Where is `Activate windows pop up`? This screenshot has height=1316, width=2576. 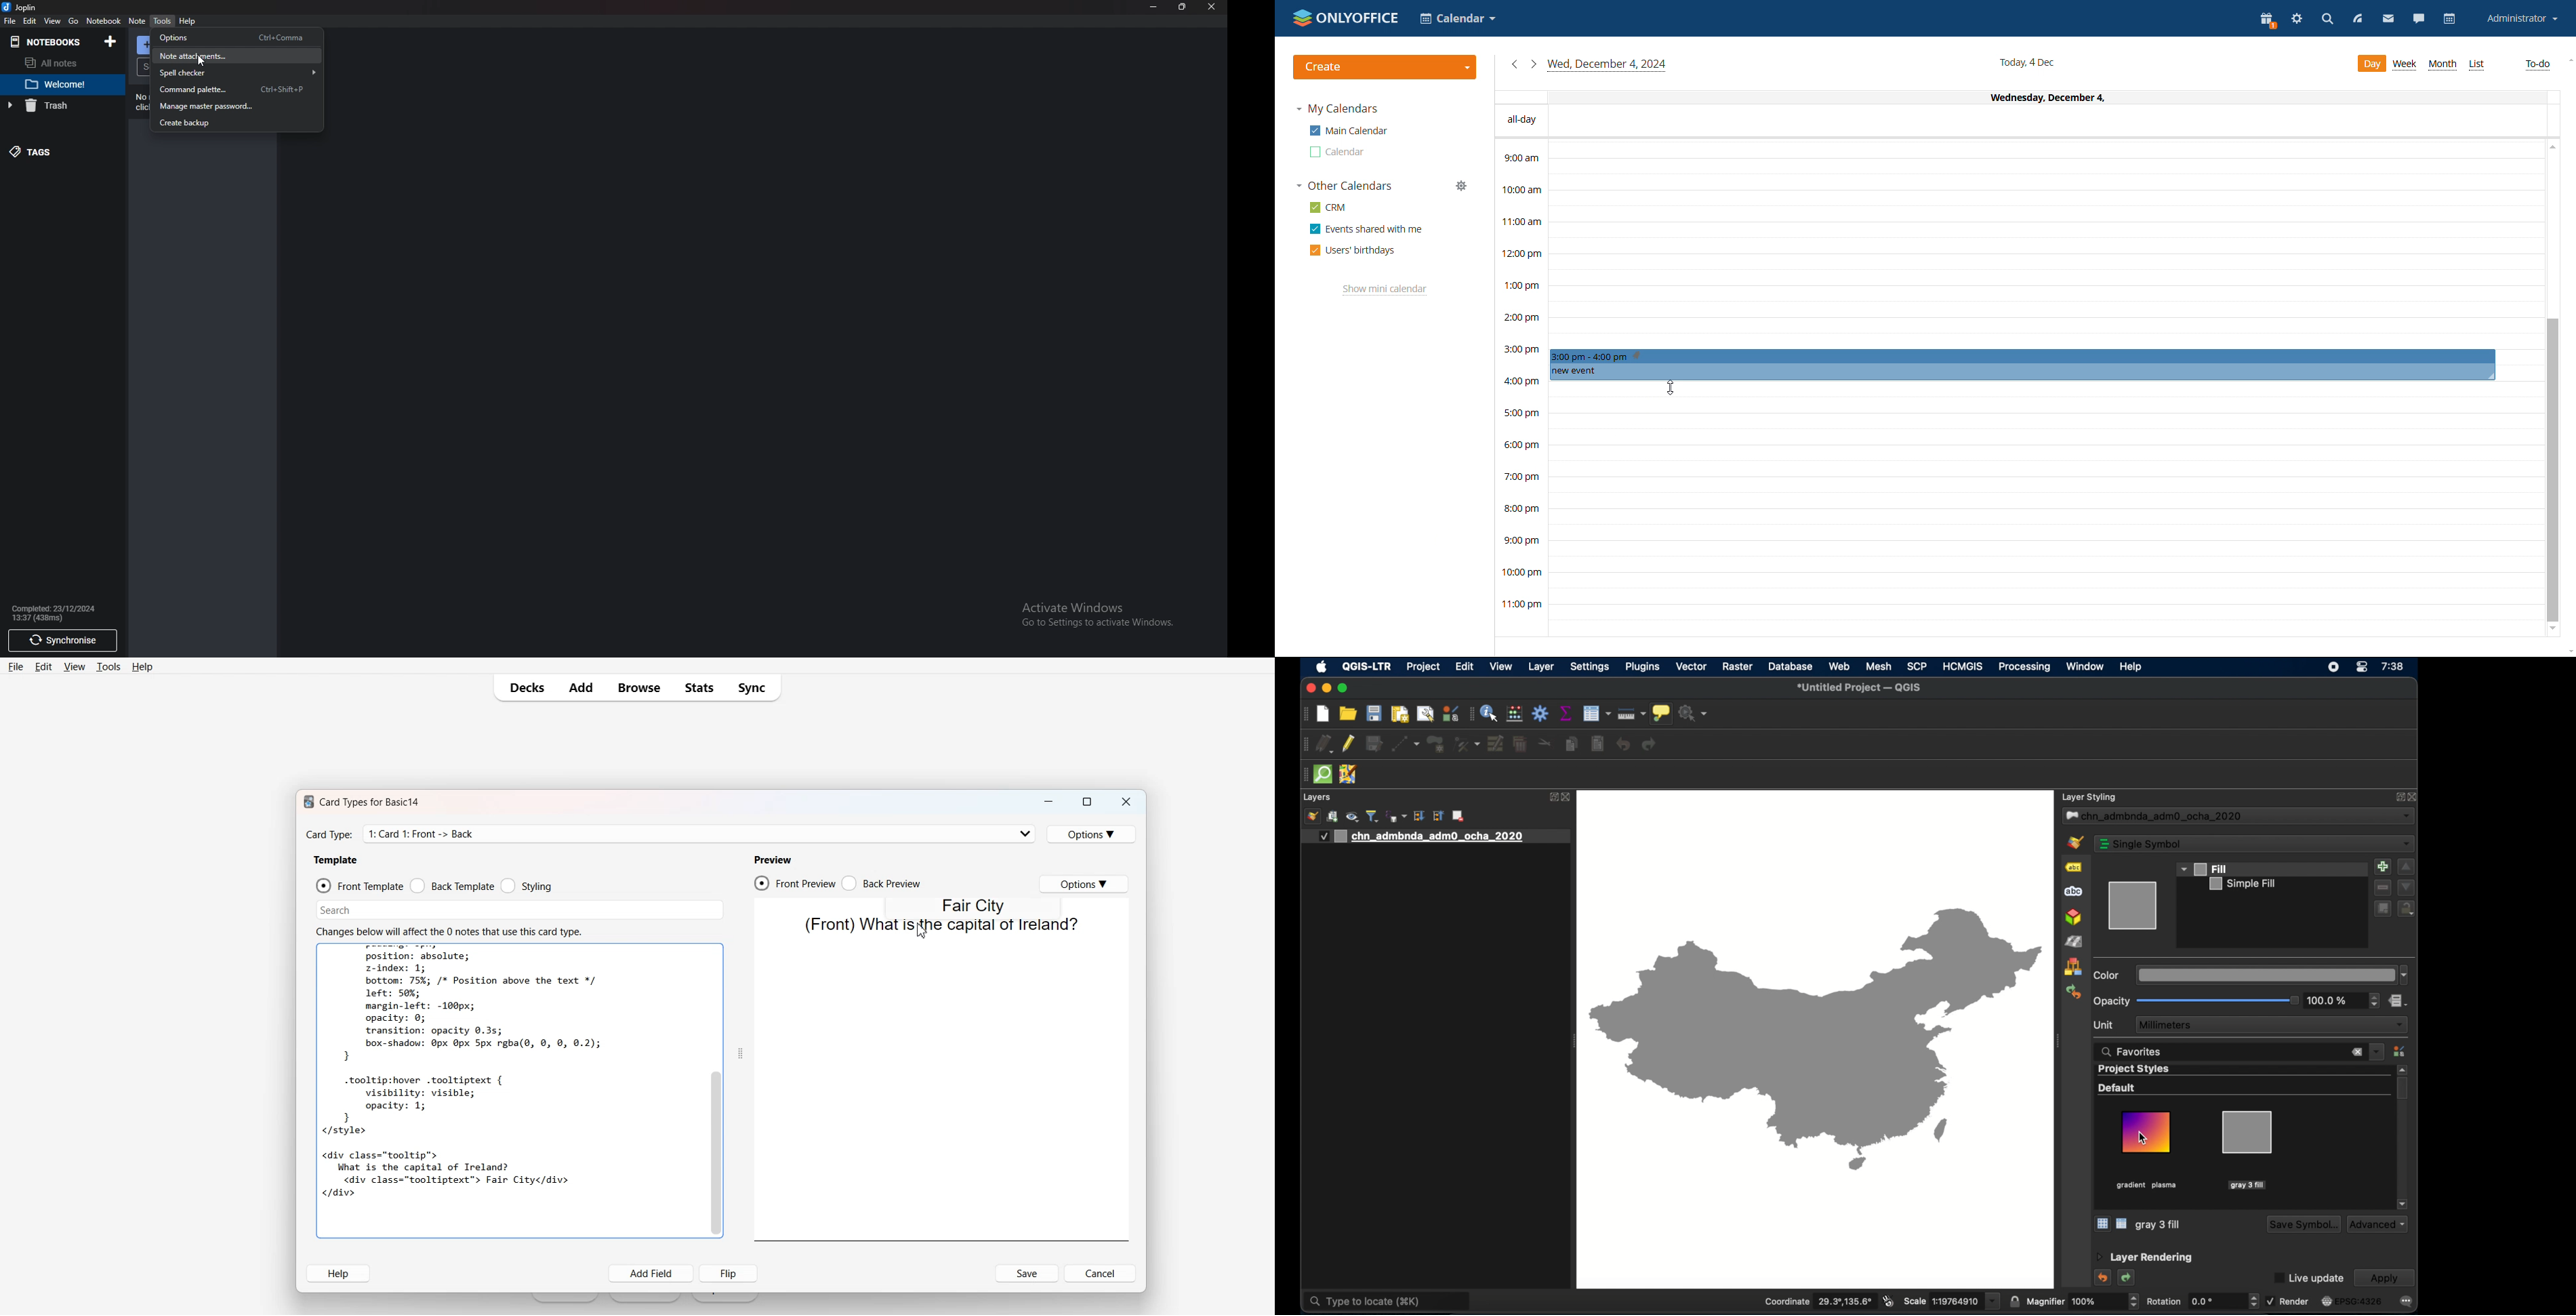
Activate windows pop up is located at coordinates (1102, 616).